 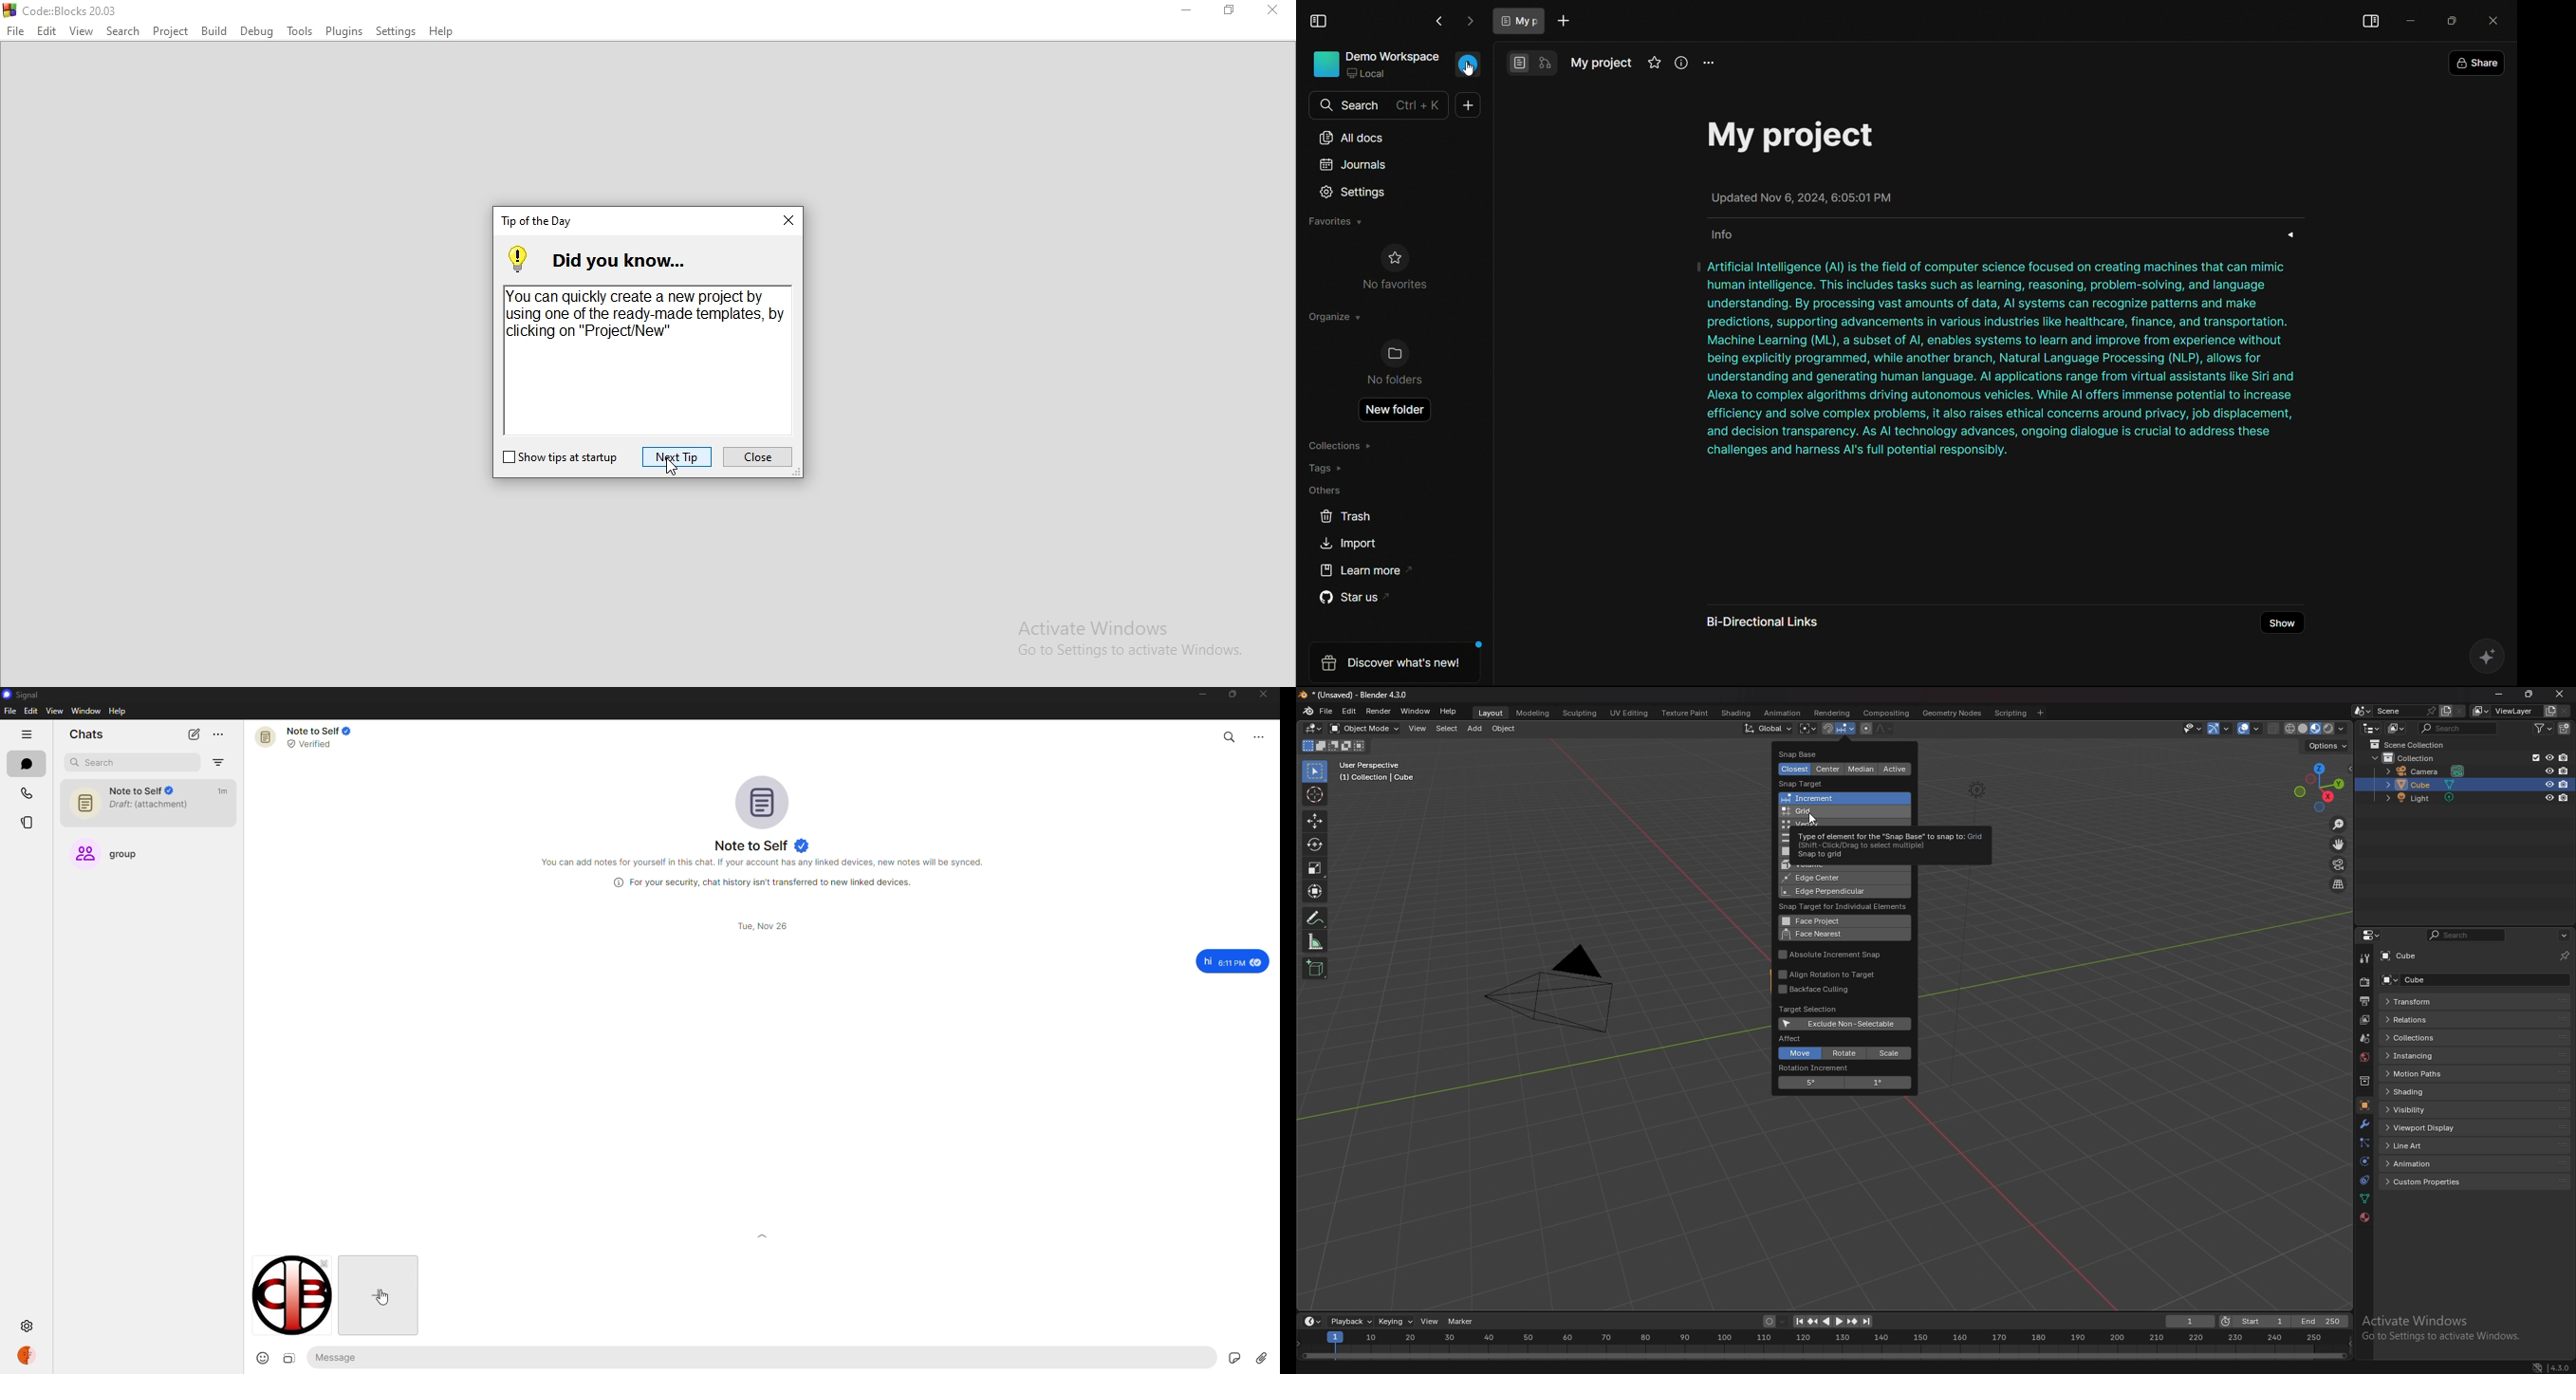 What do you see at coordinates (2427, 1038) in the screenshot?
I see `collections` at bounding box center [2427, 1038].